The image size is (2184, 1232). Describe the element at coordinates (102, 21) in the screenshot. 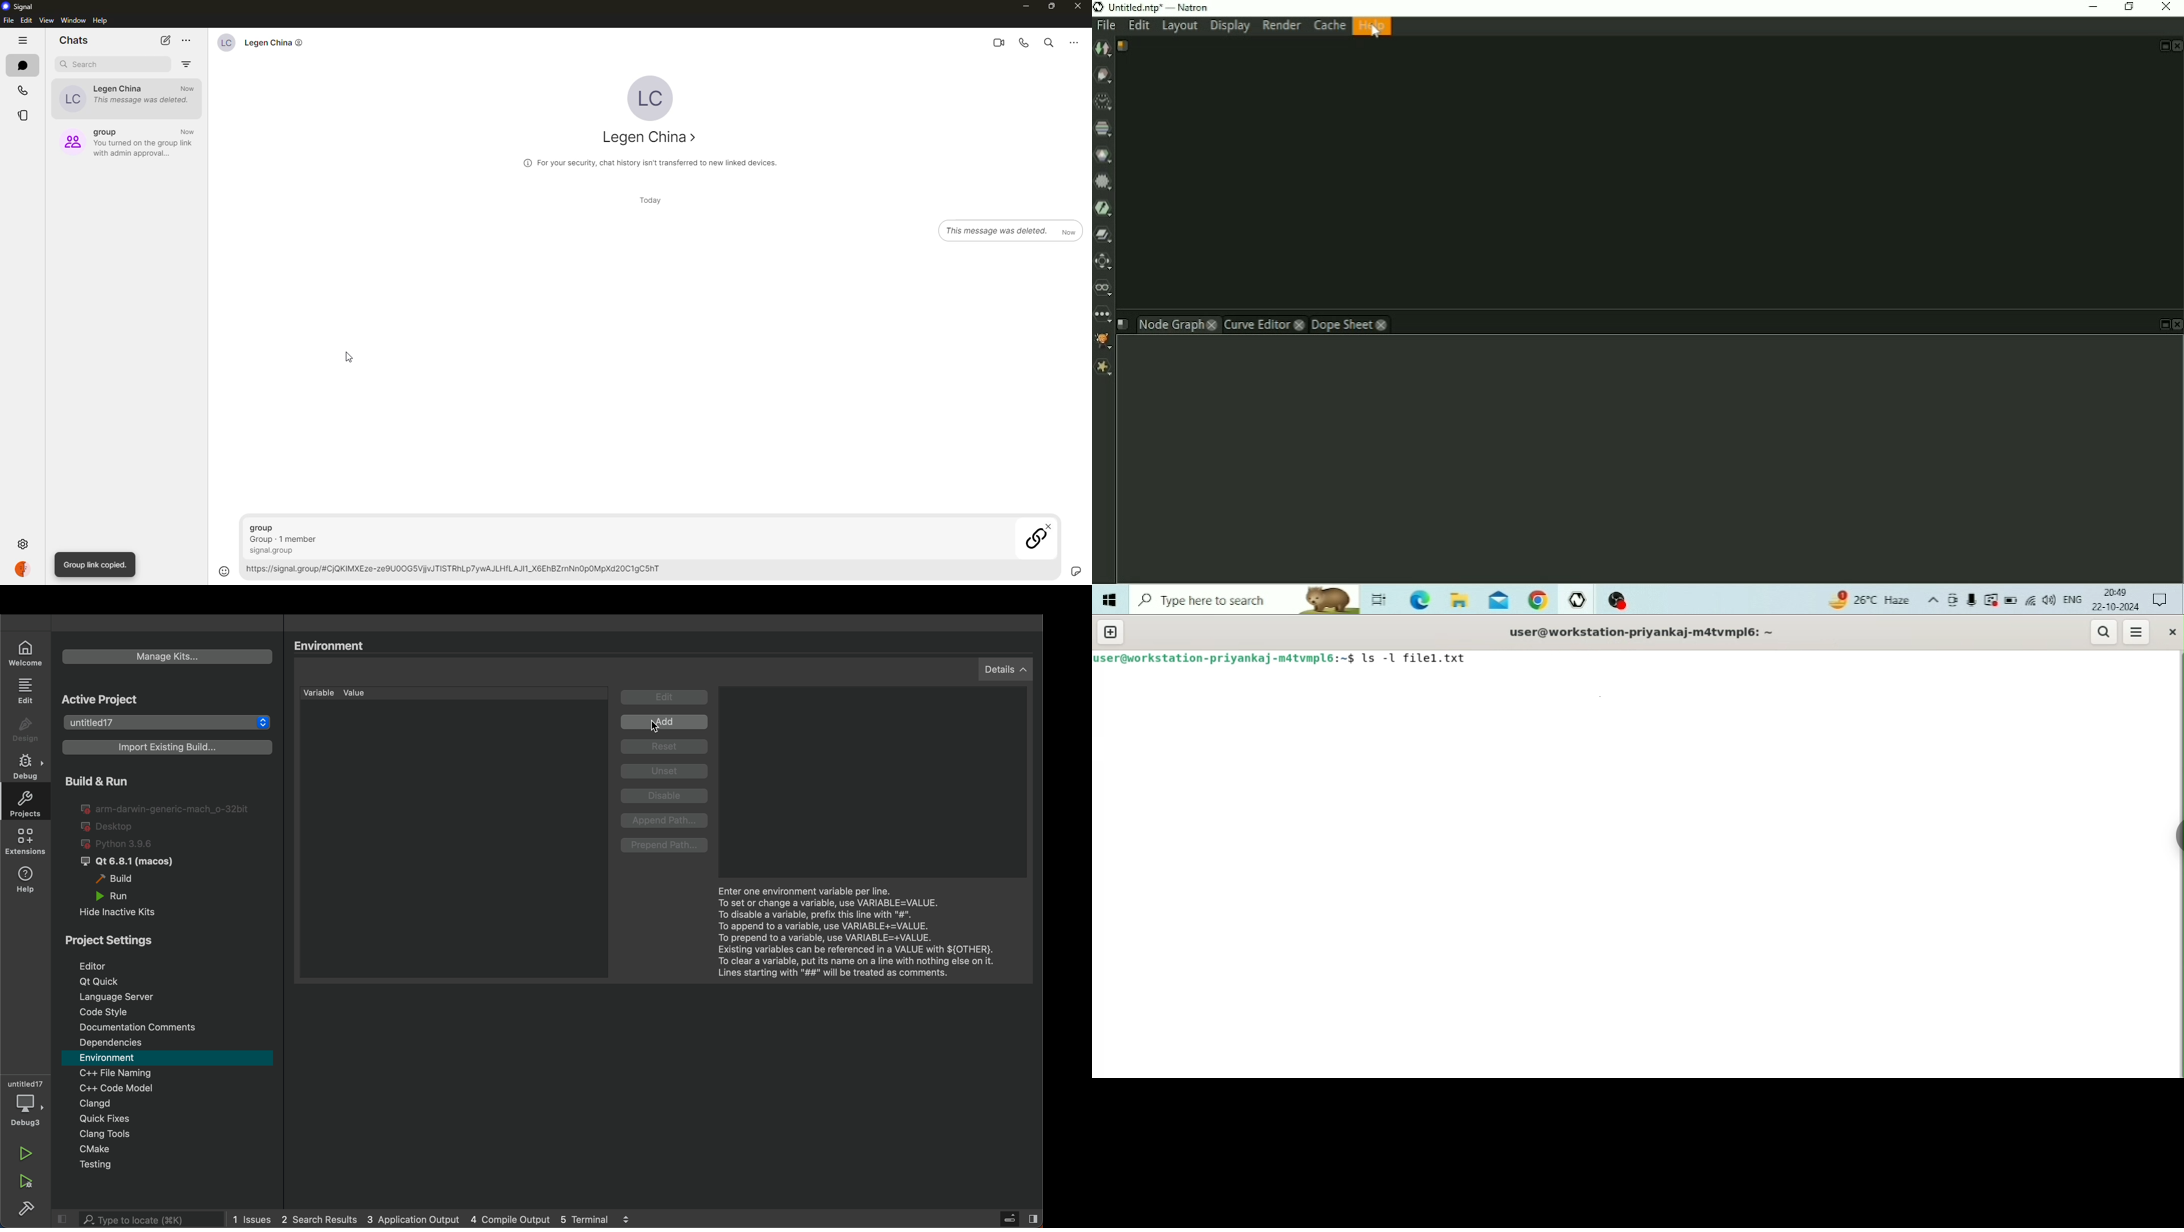

I see `help` at that location.